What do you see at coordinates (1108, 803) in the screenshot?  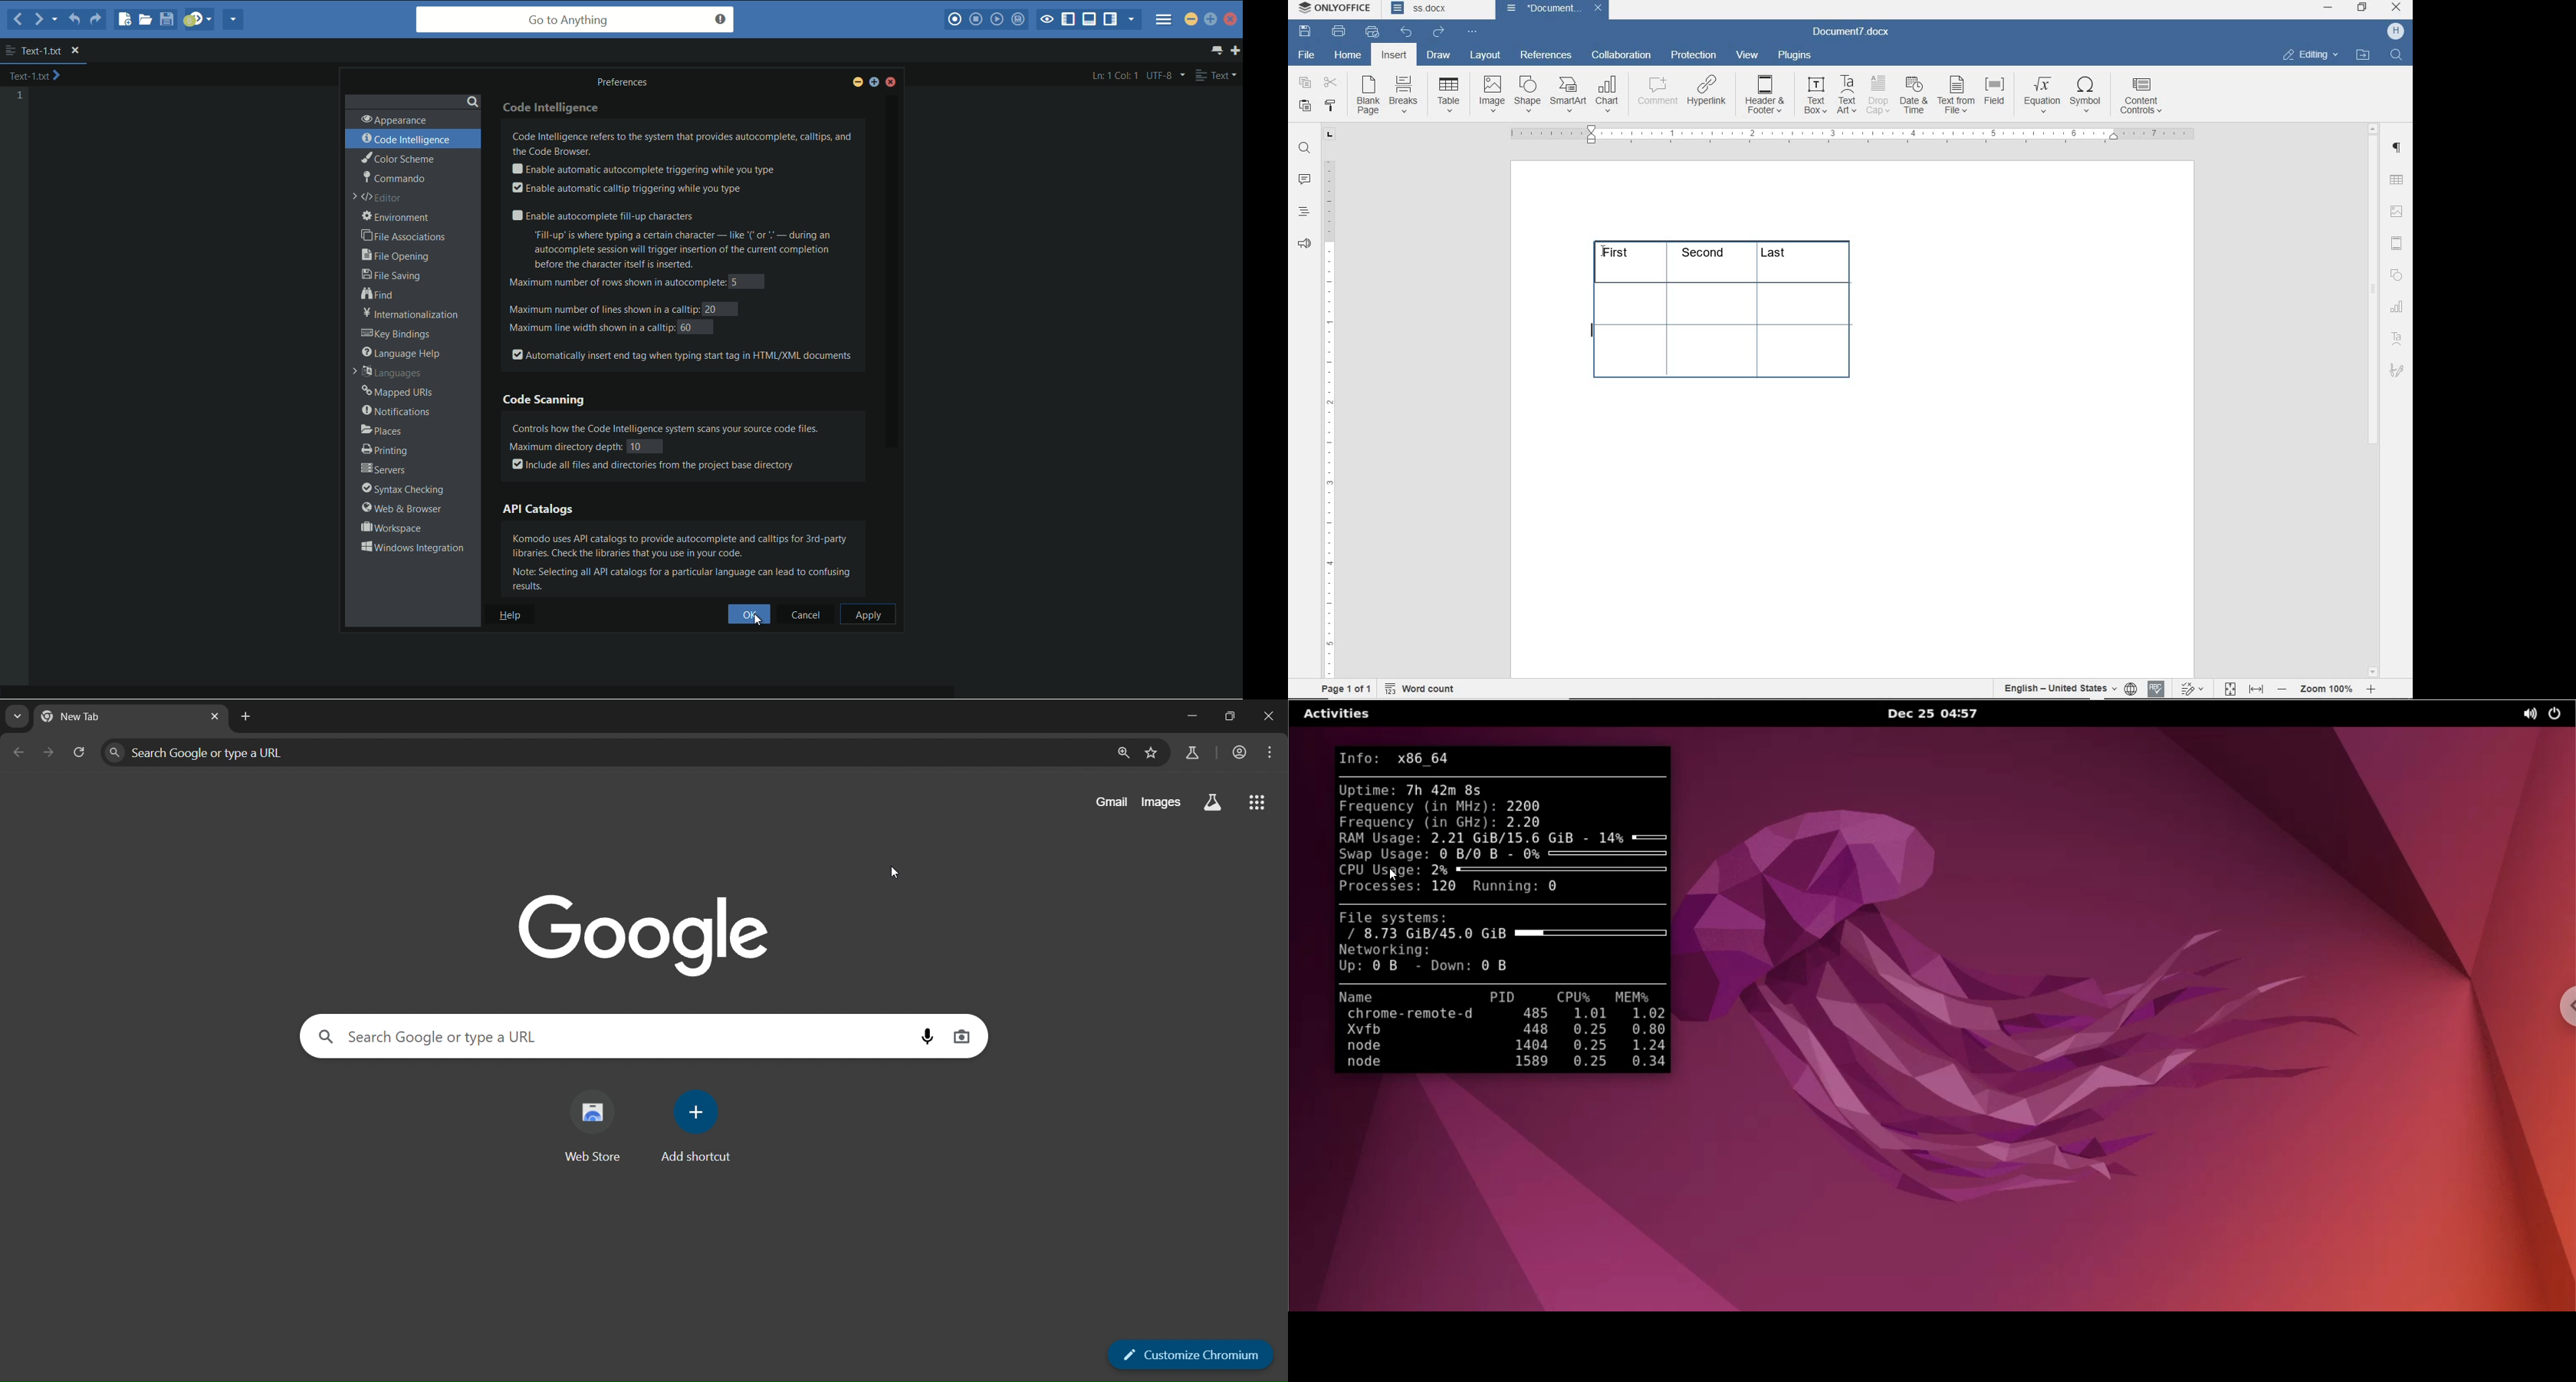 I see `gmail` at bounding box center [1108, 803].